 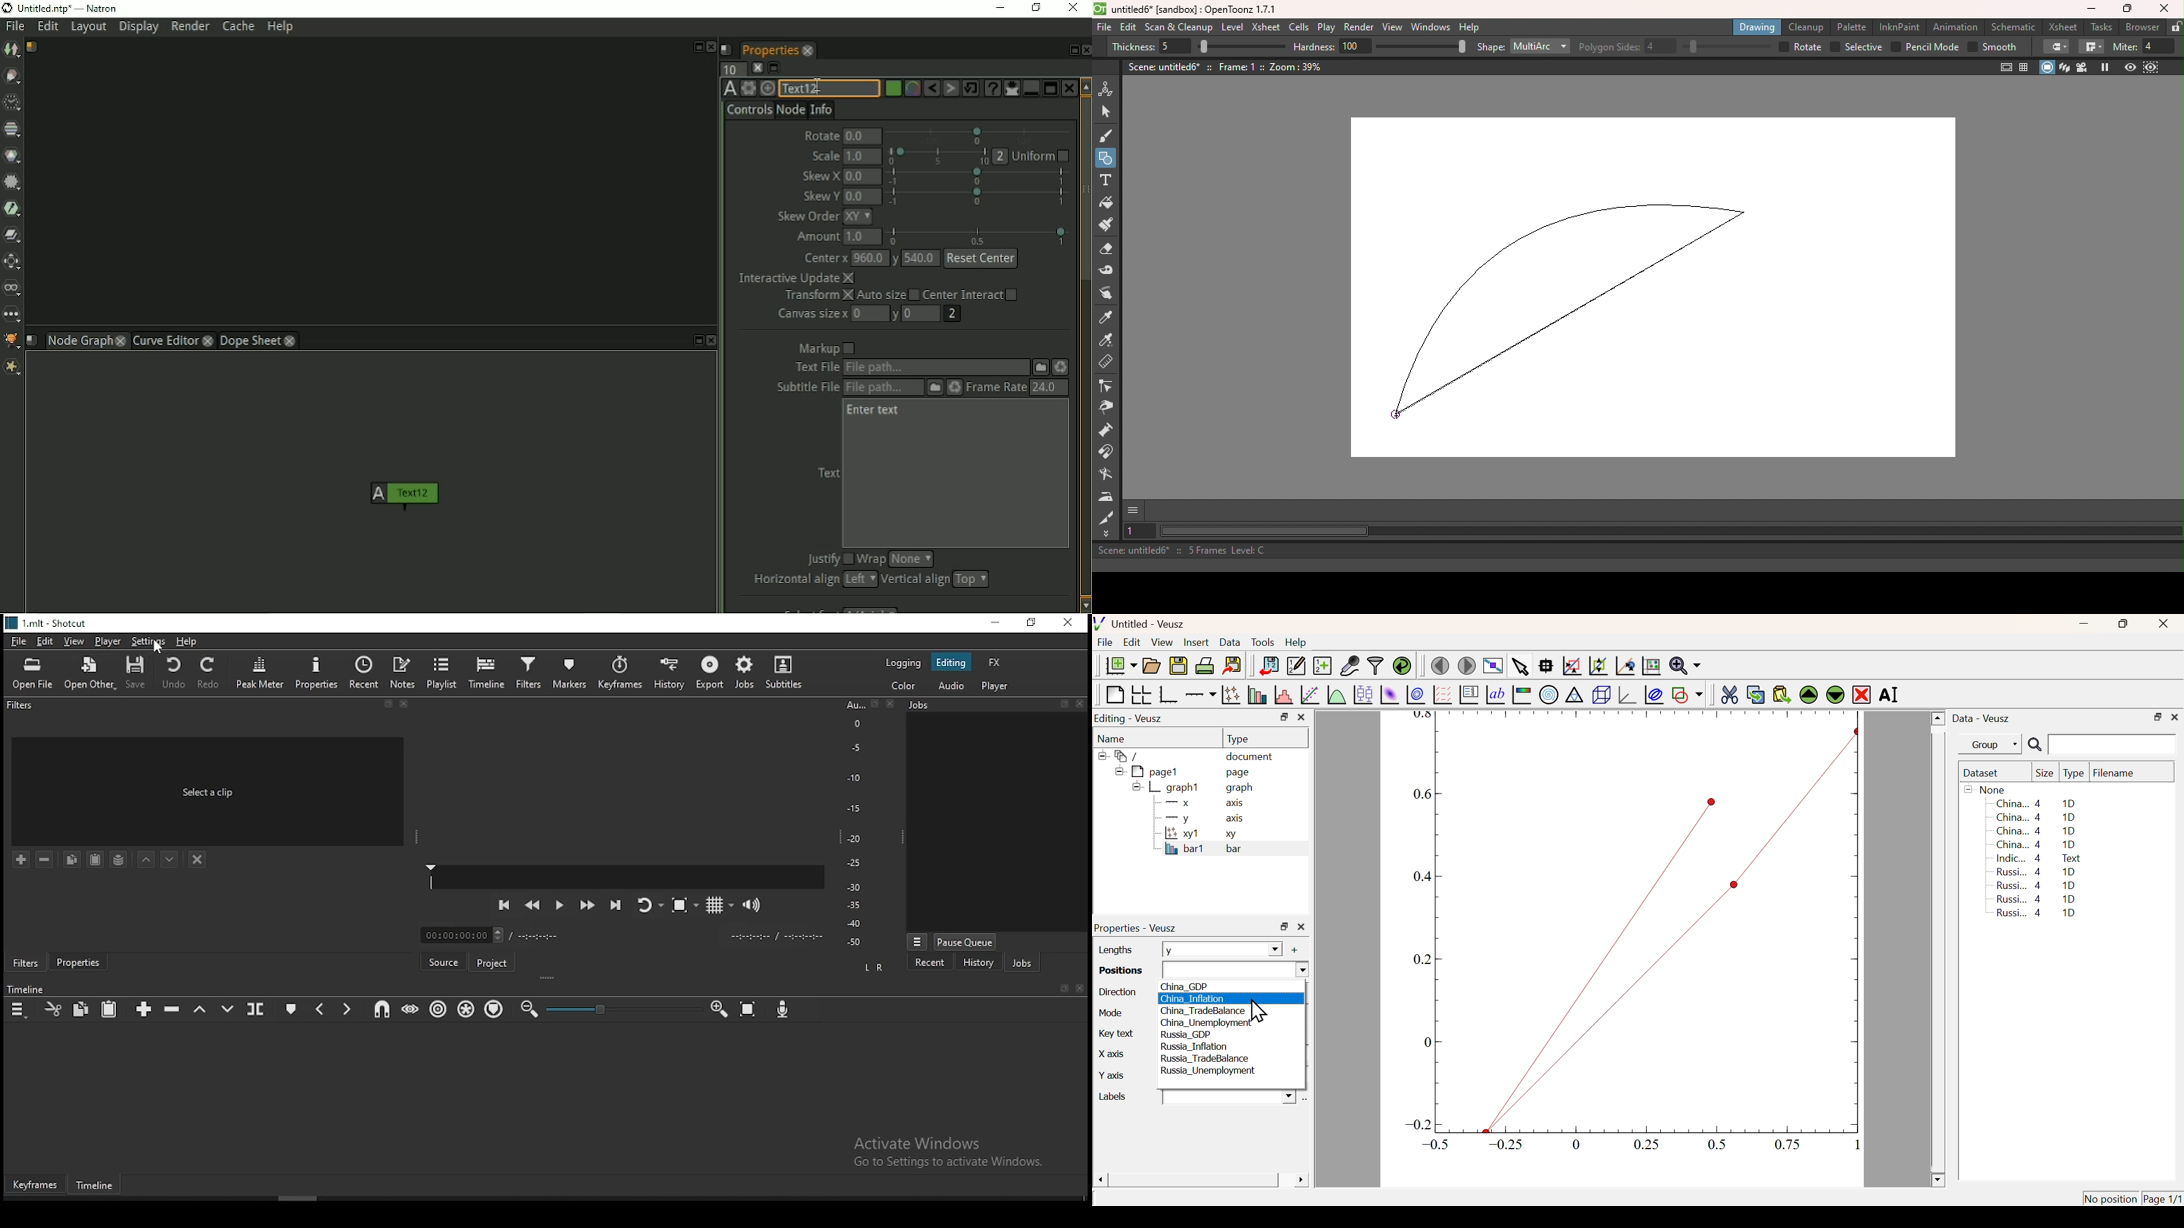 What do you see at coordinates (755, 902) in the screenshot?
I see `show volume control` at bounding box center [755, 902].